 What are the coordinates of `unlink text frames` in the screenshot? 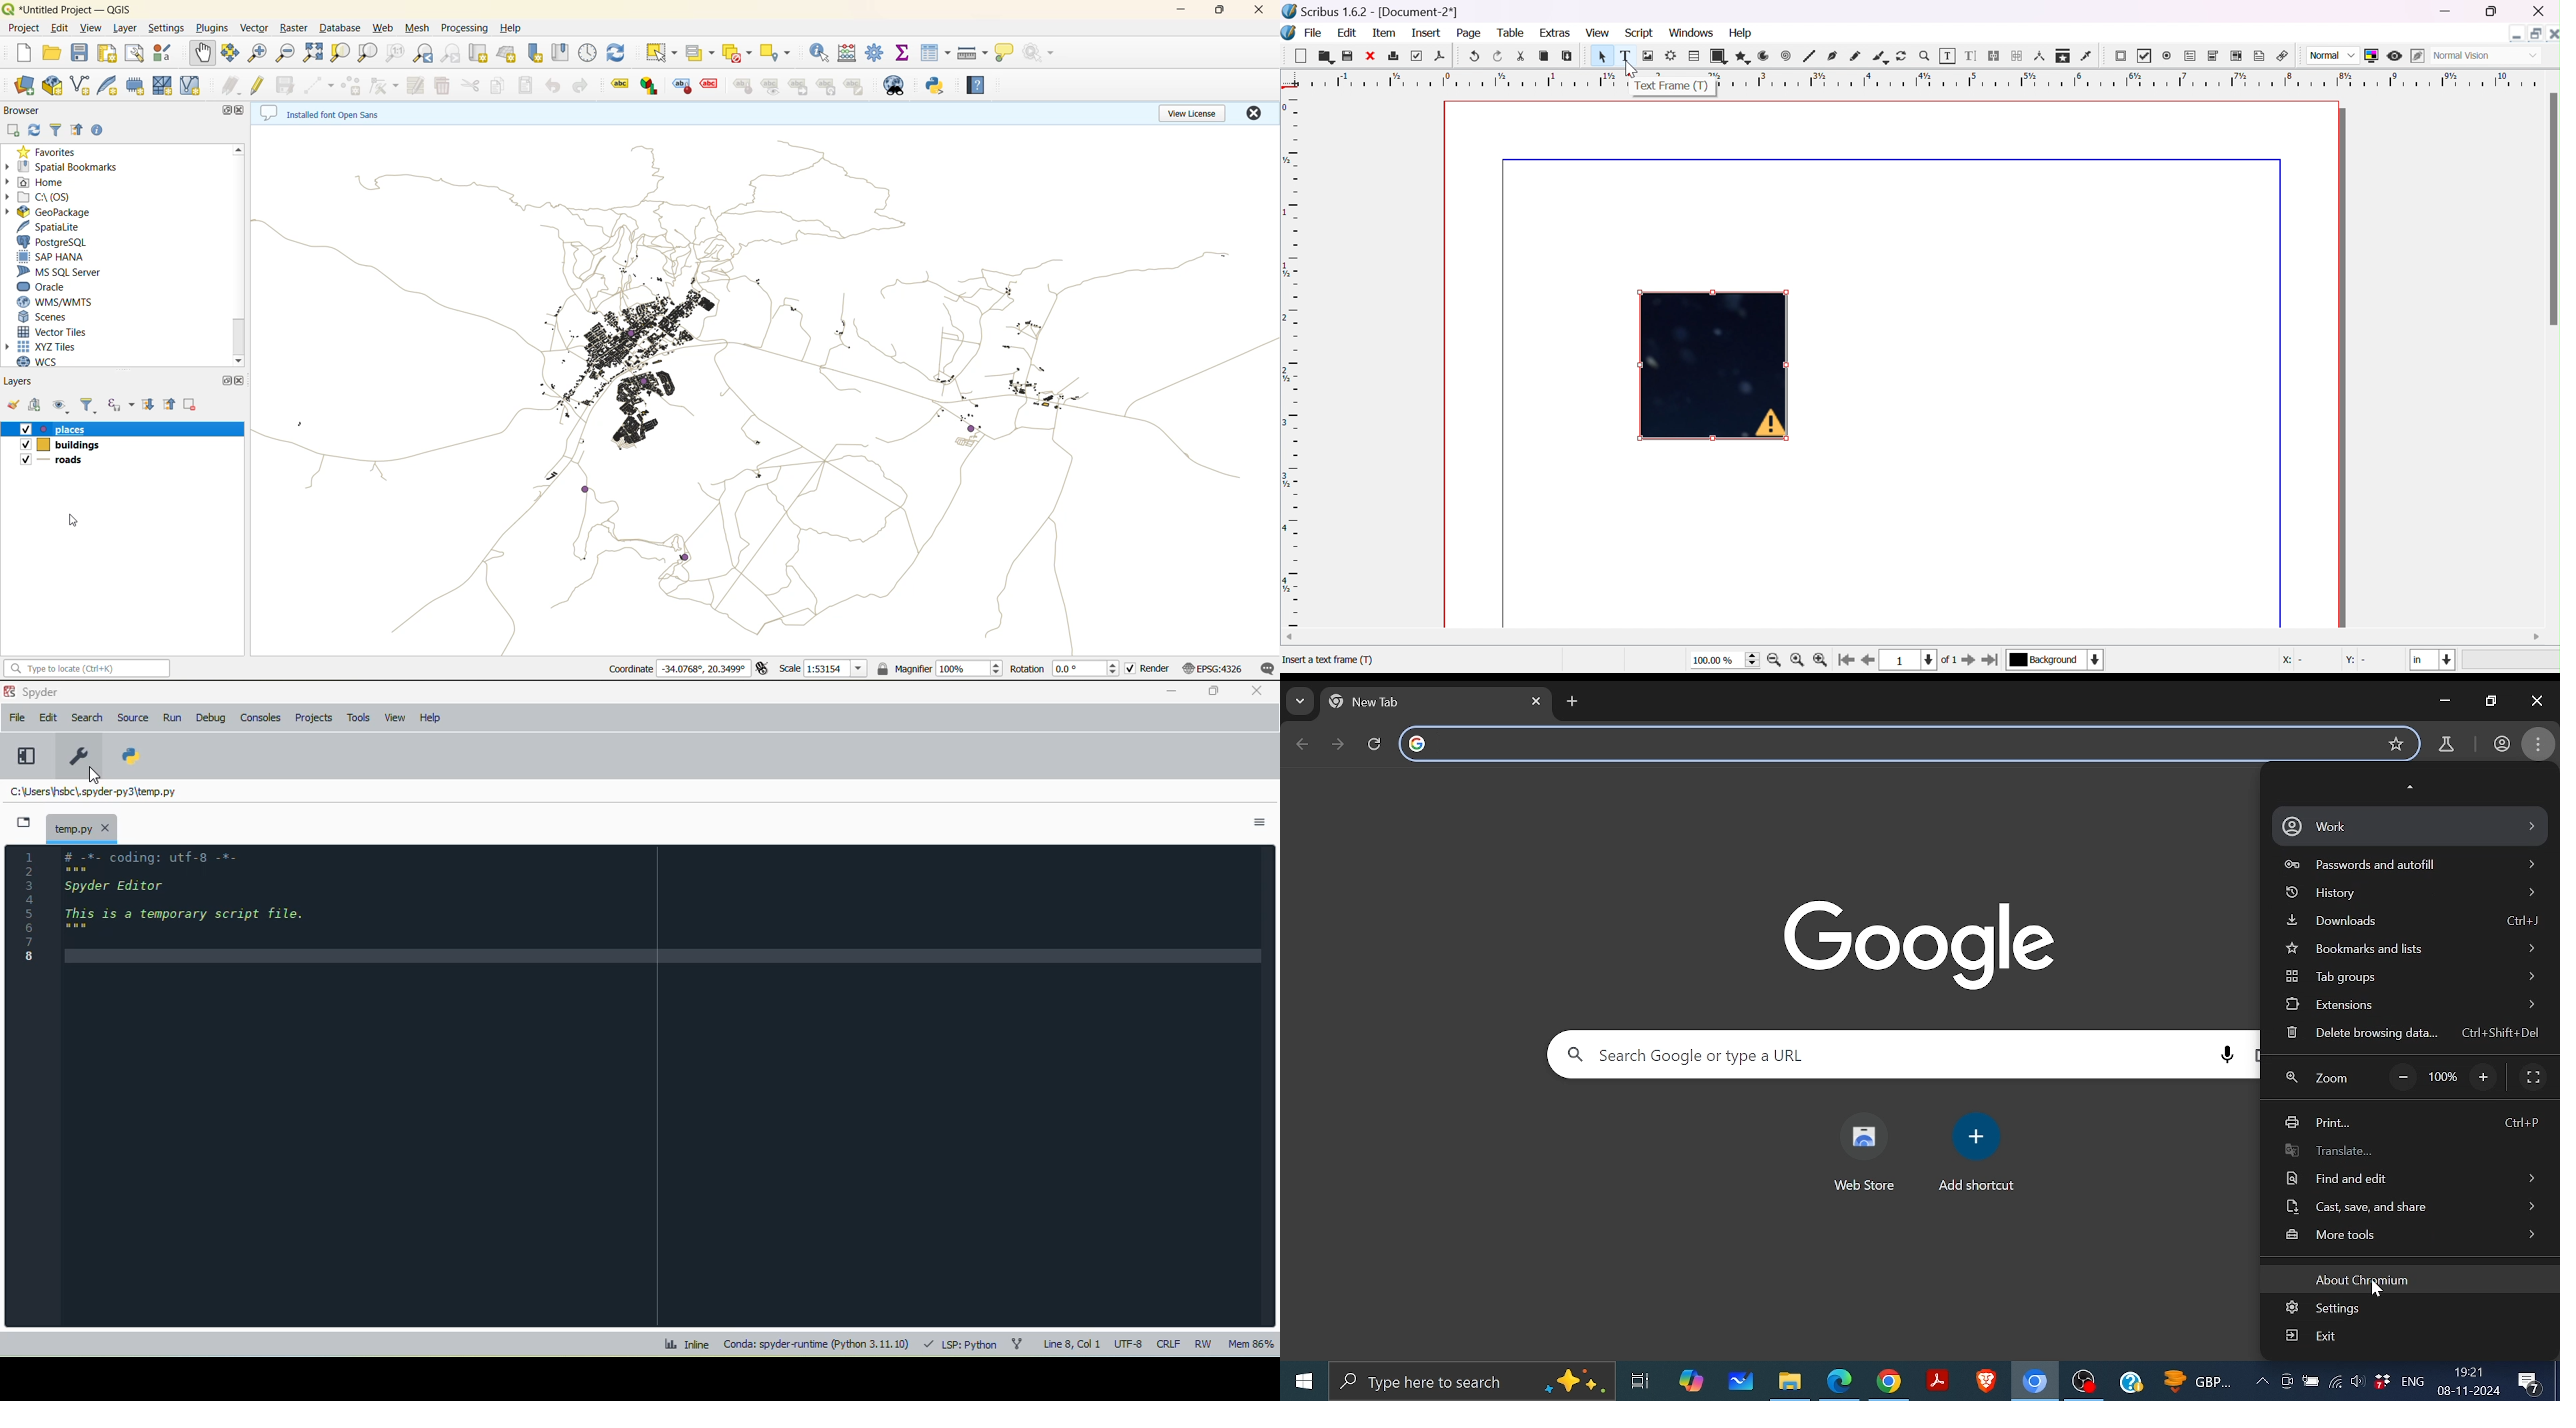 It's located at (2018, 55).